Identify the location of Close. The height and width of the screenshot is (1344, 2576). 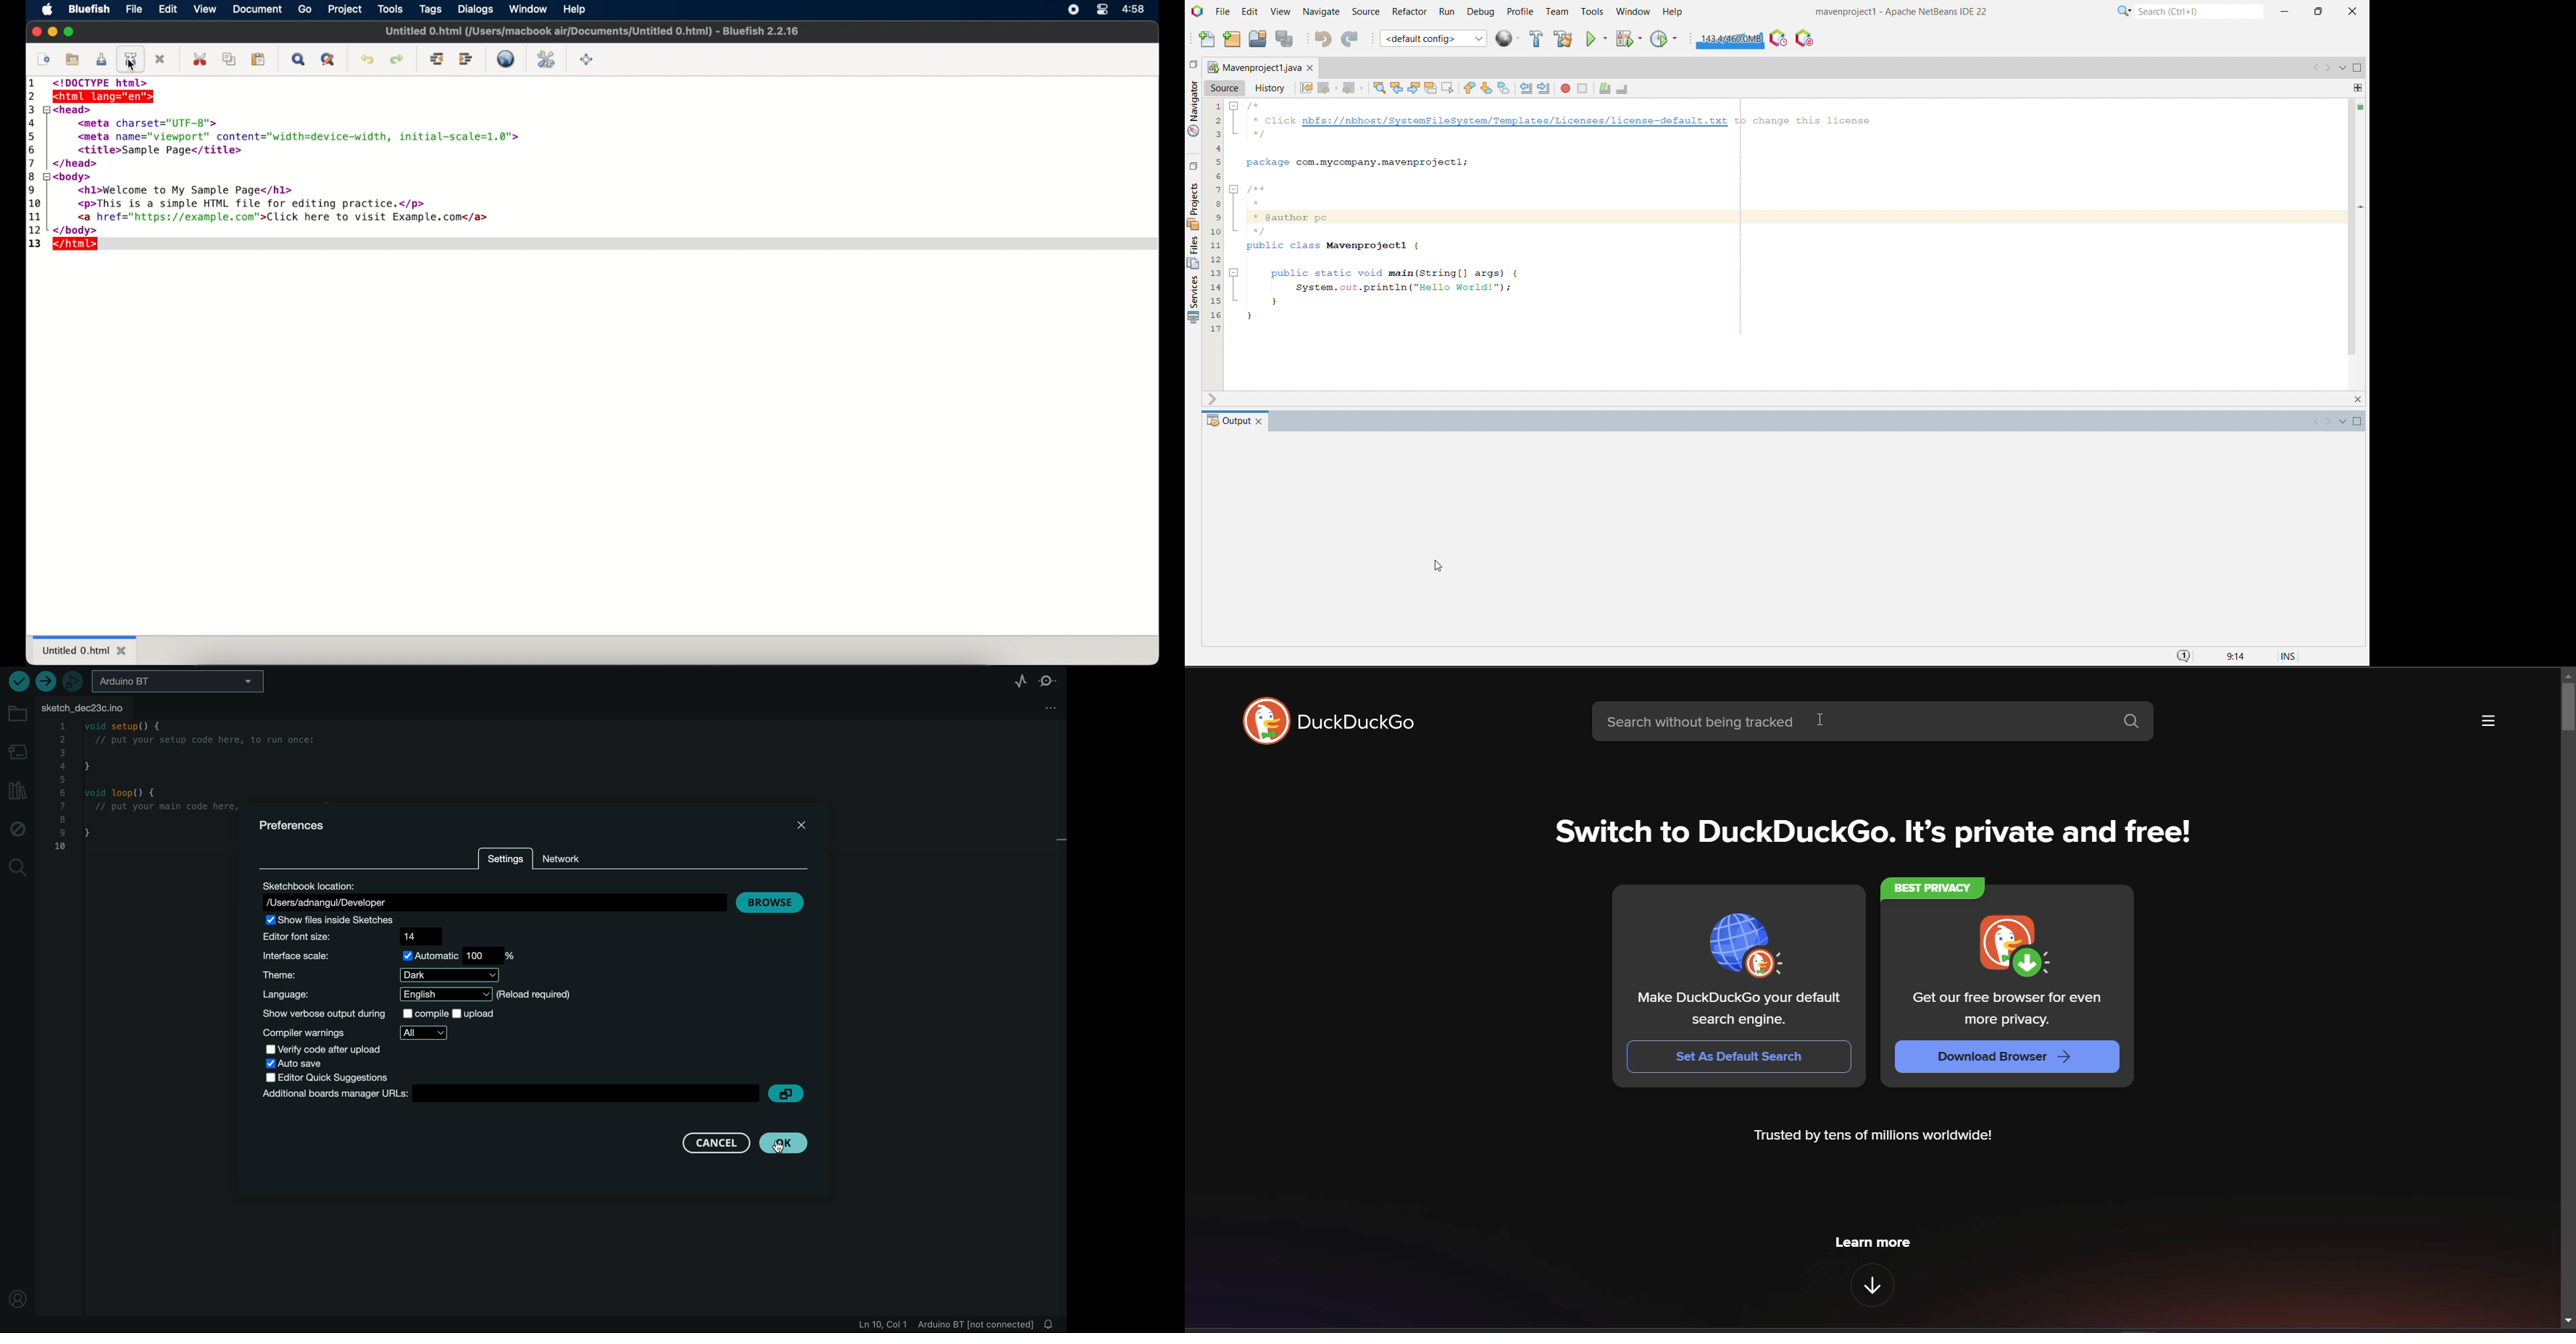
(1259, 421).